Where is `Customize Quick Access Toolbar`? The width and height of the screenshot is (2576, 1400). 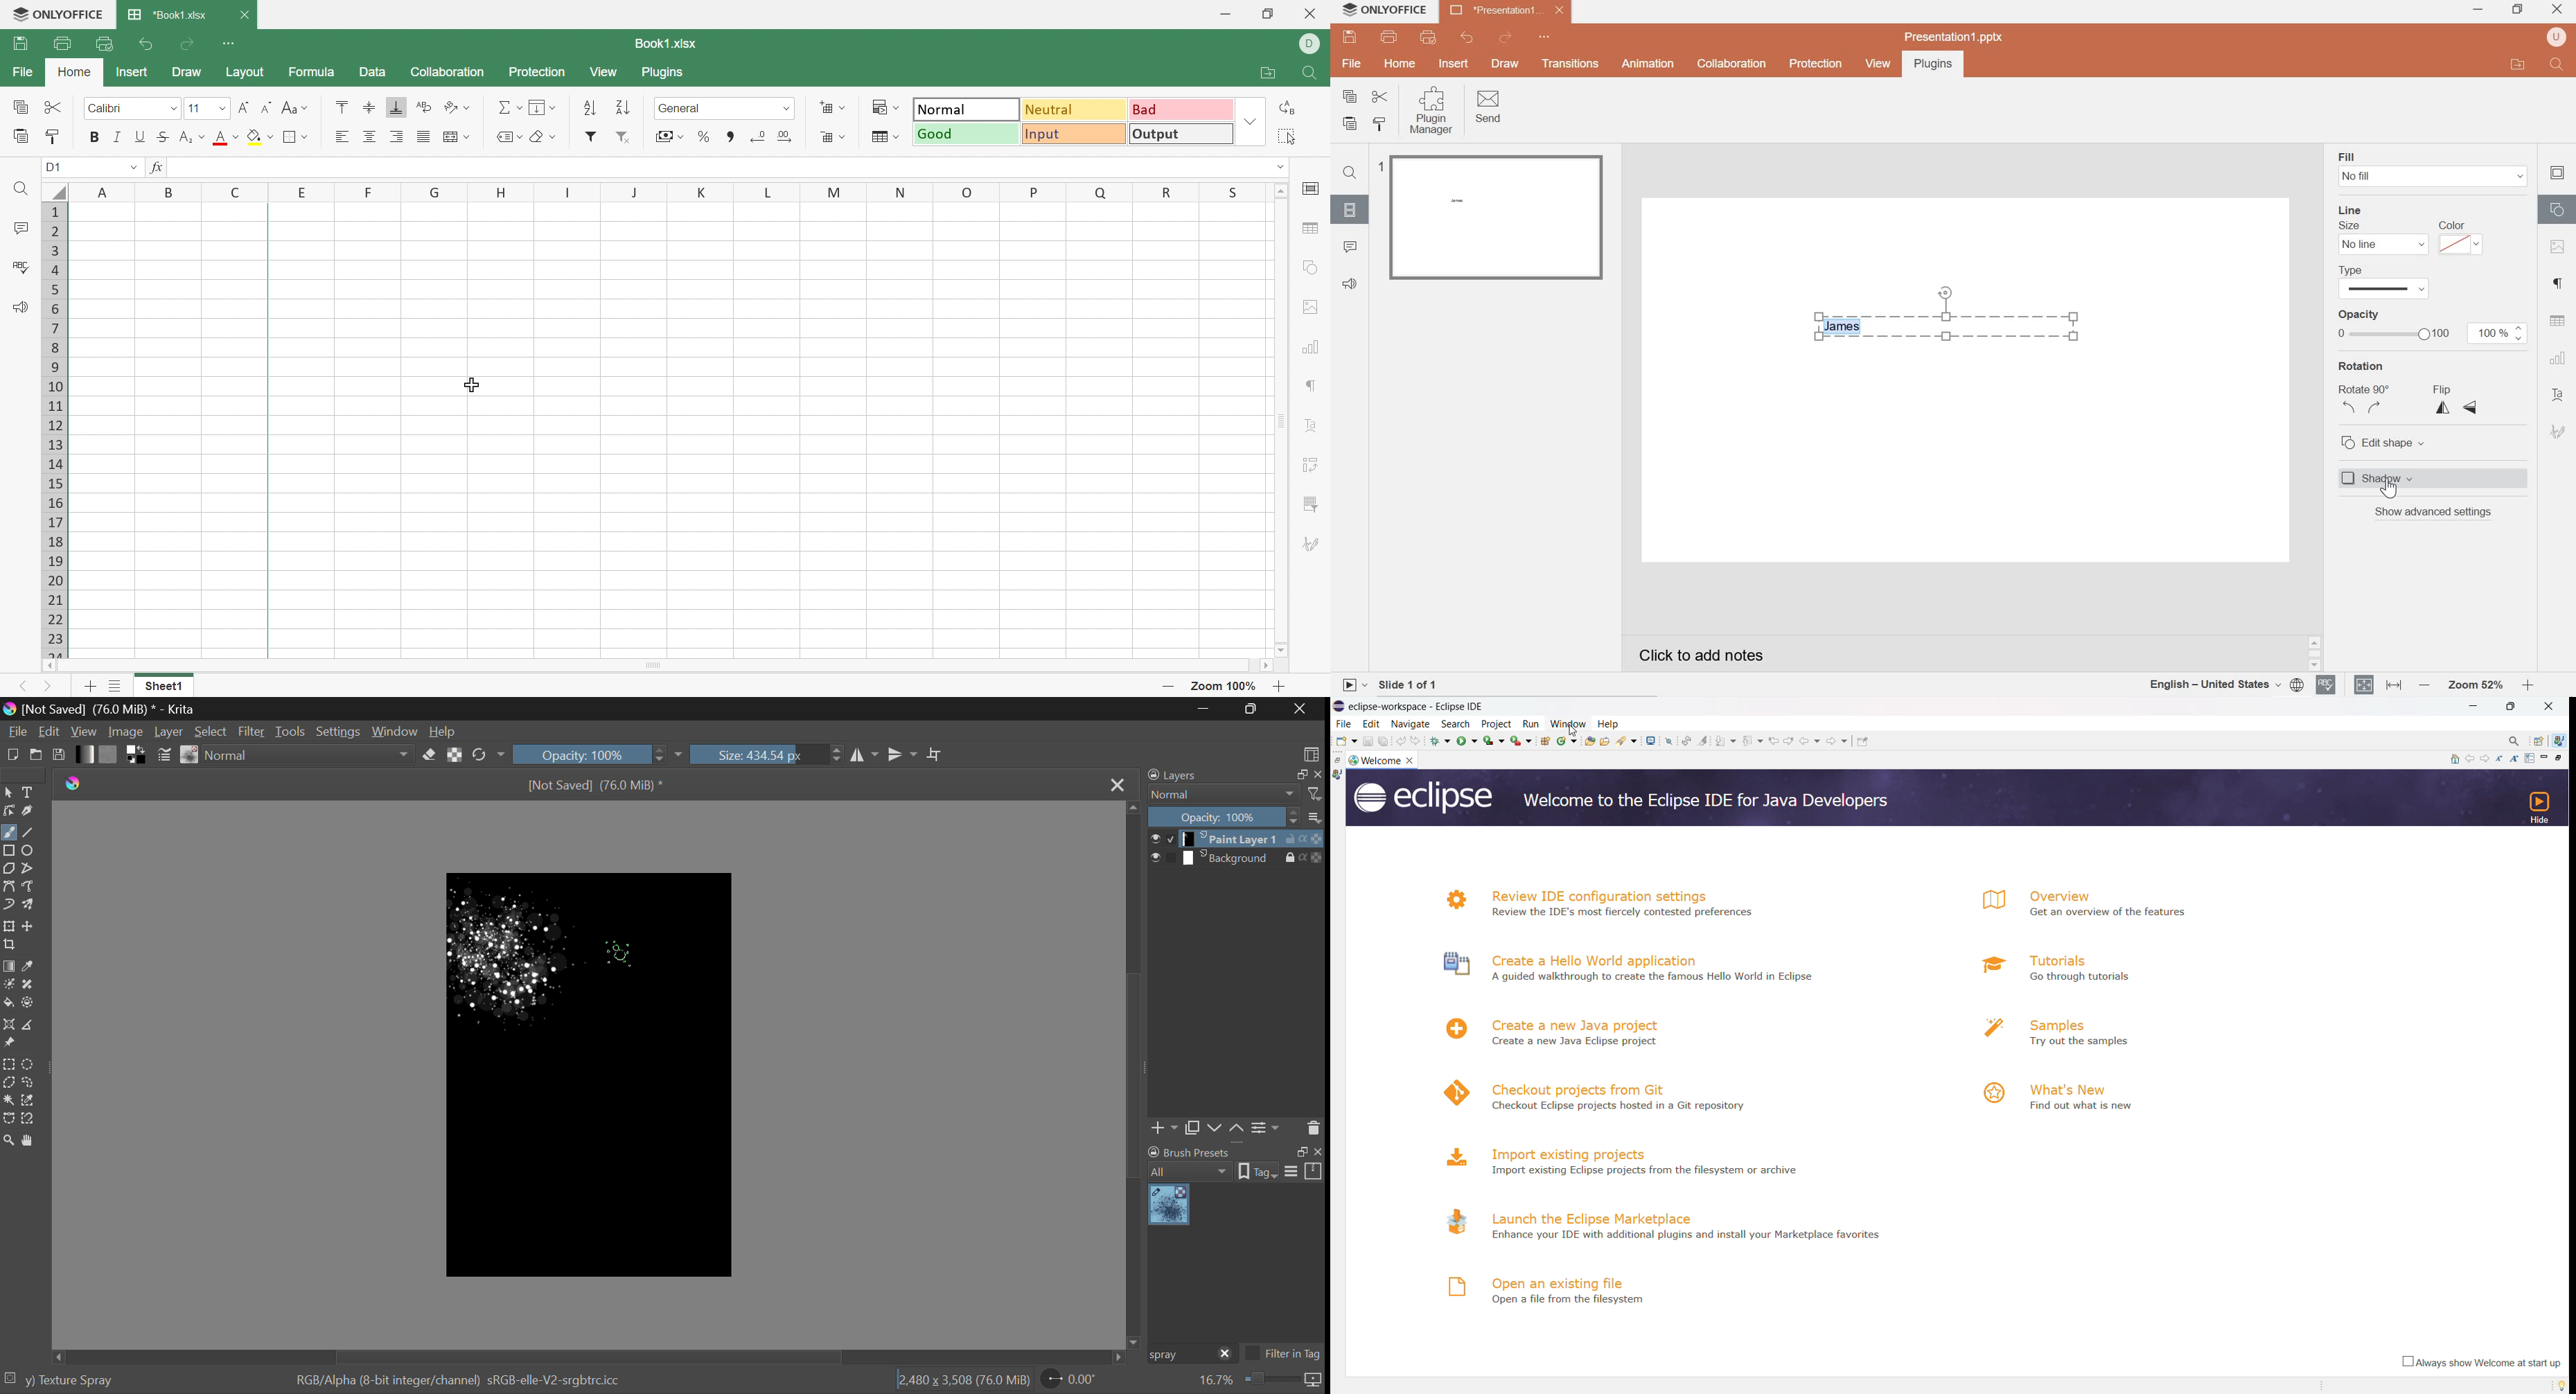
Customize Quick Access Toolbar is located at coordinates (231, 46).